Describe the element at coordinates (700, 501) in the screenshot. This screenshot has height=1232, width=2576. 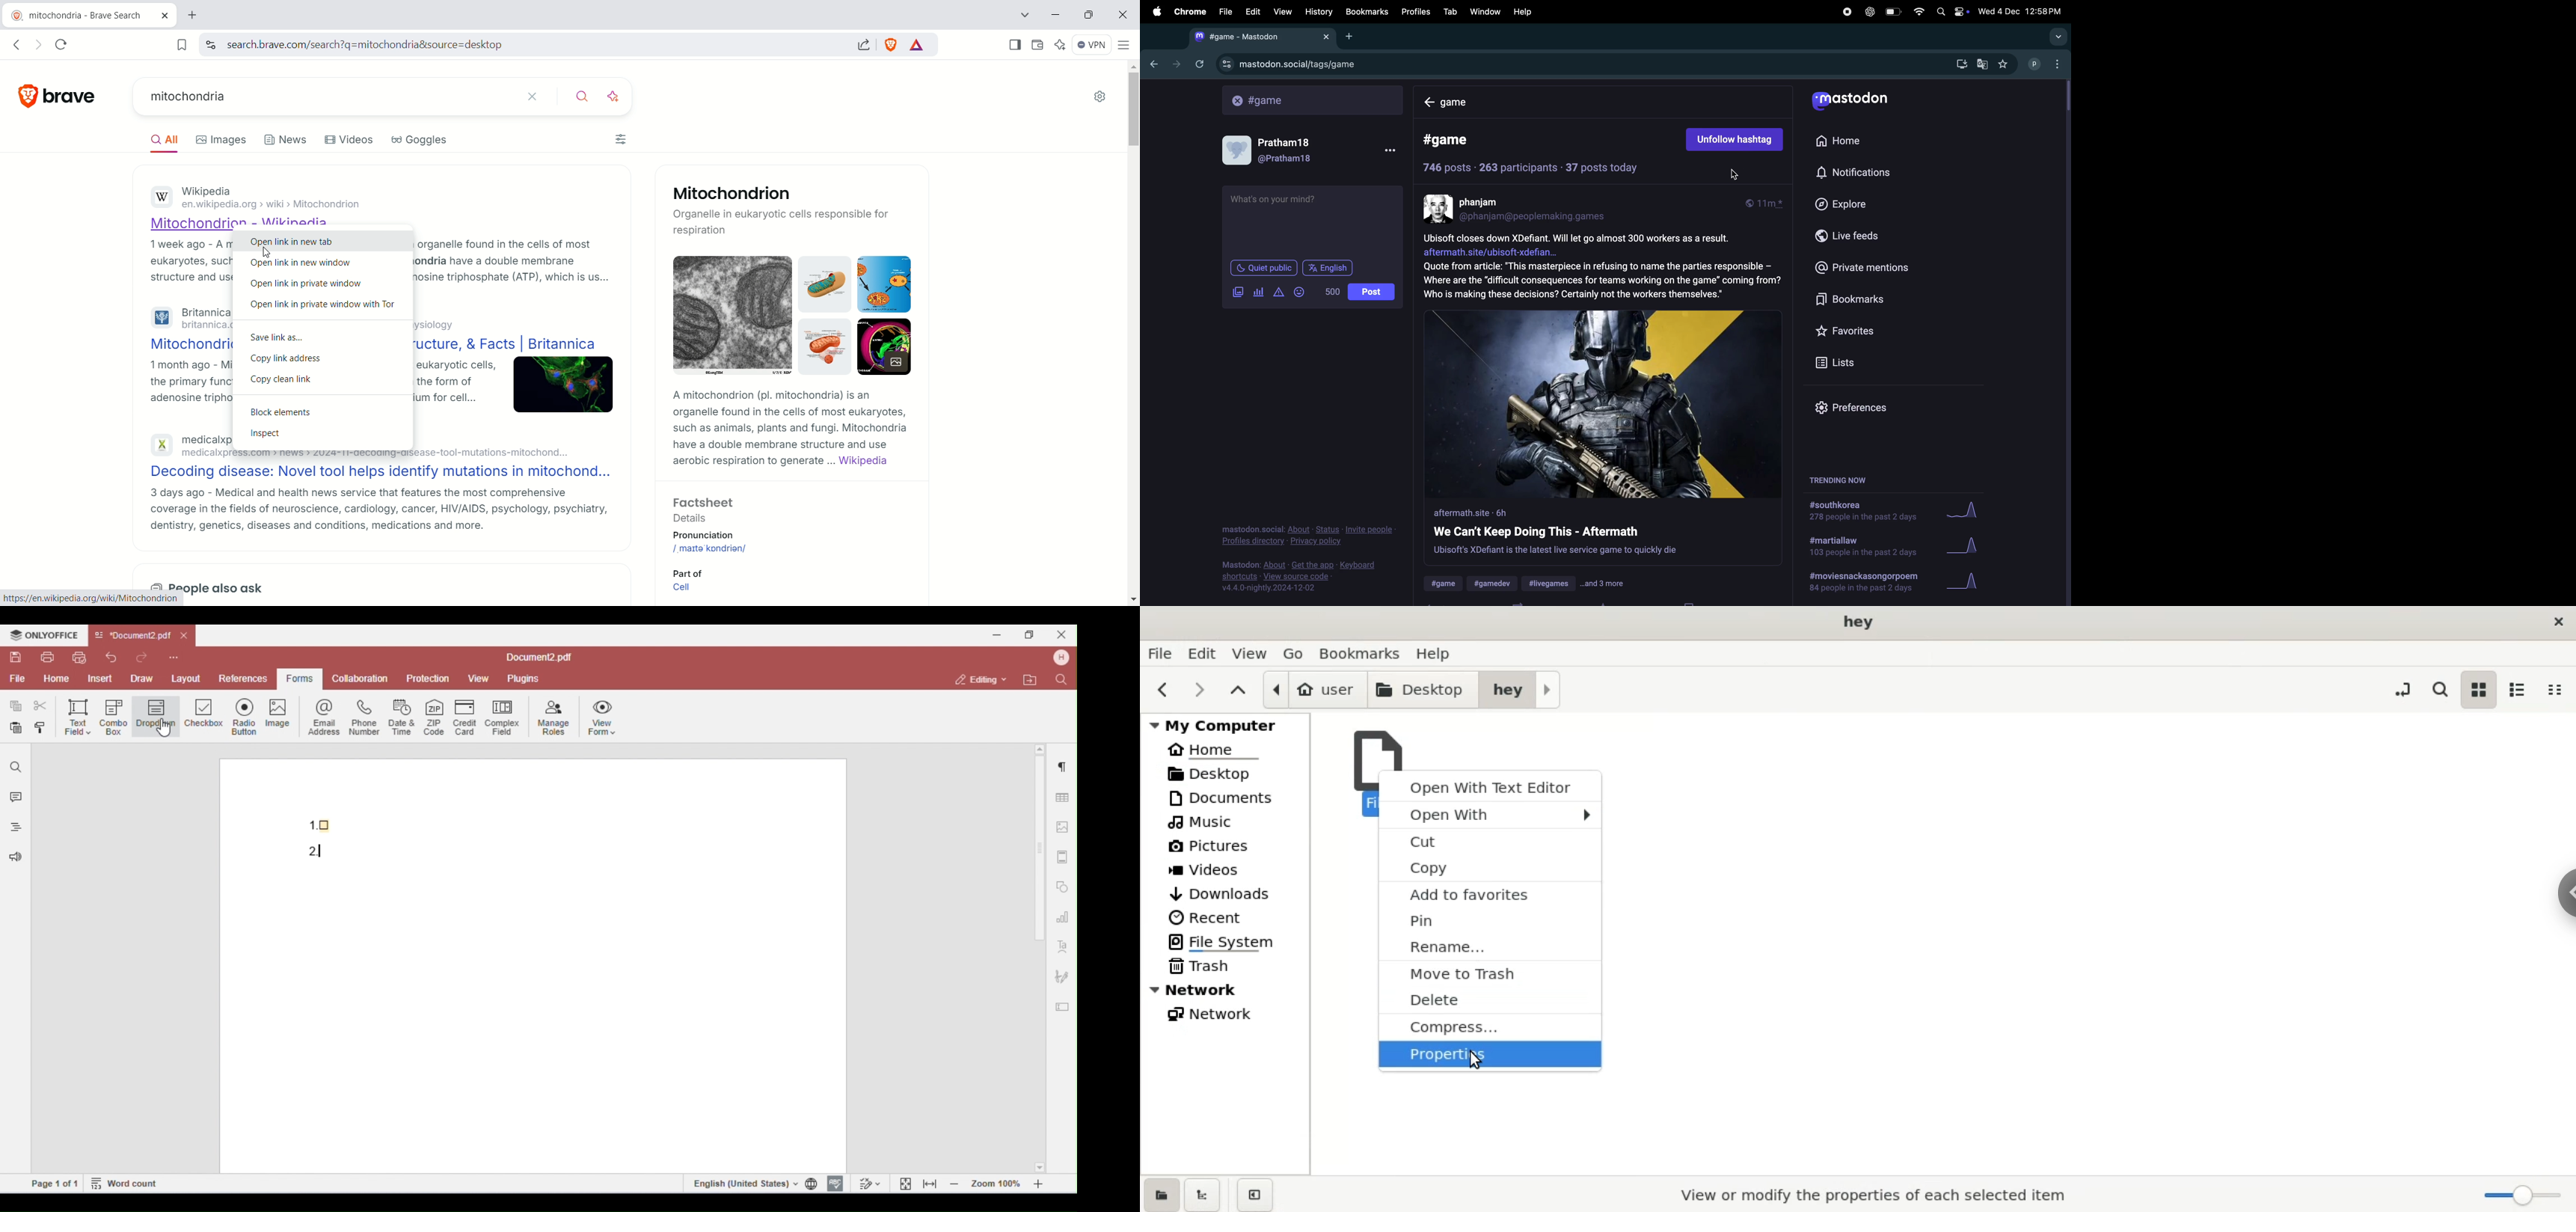
I see `Factsheet` at that location.